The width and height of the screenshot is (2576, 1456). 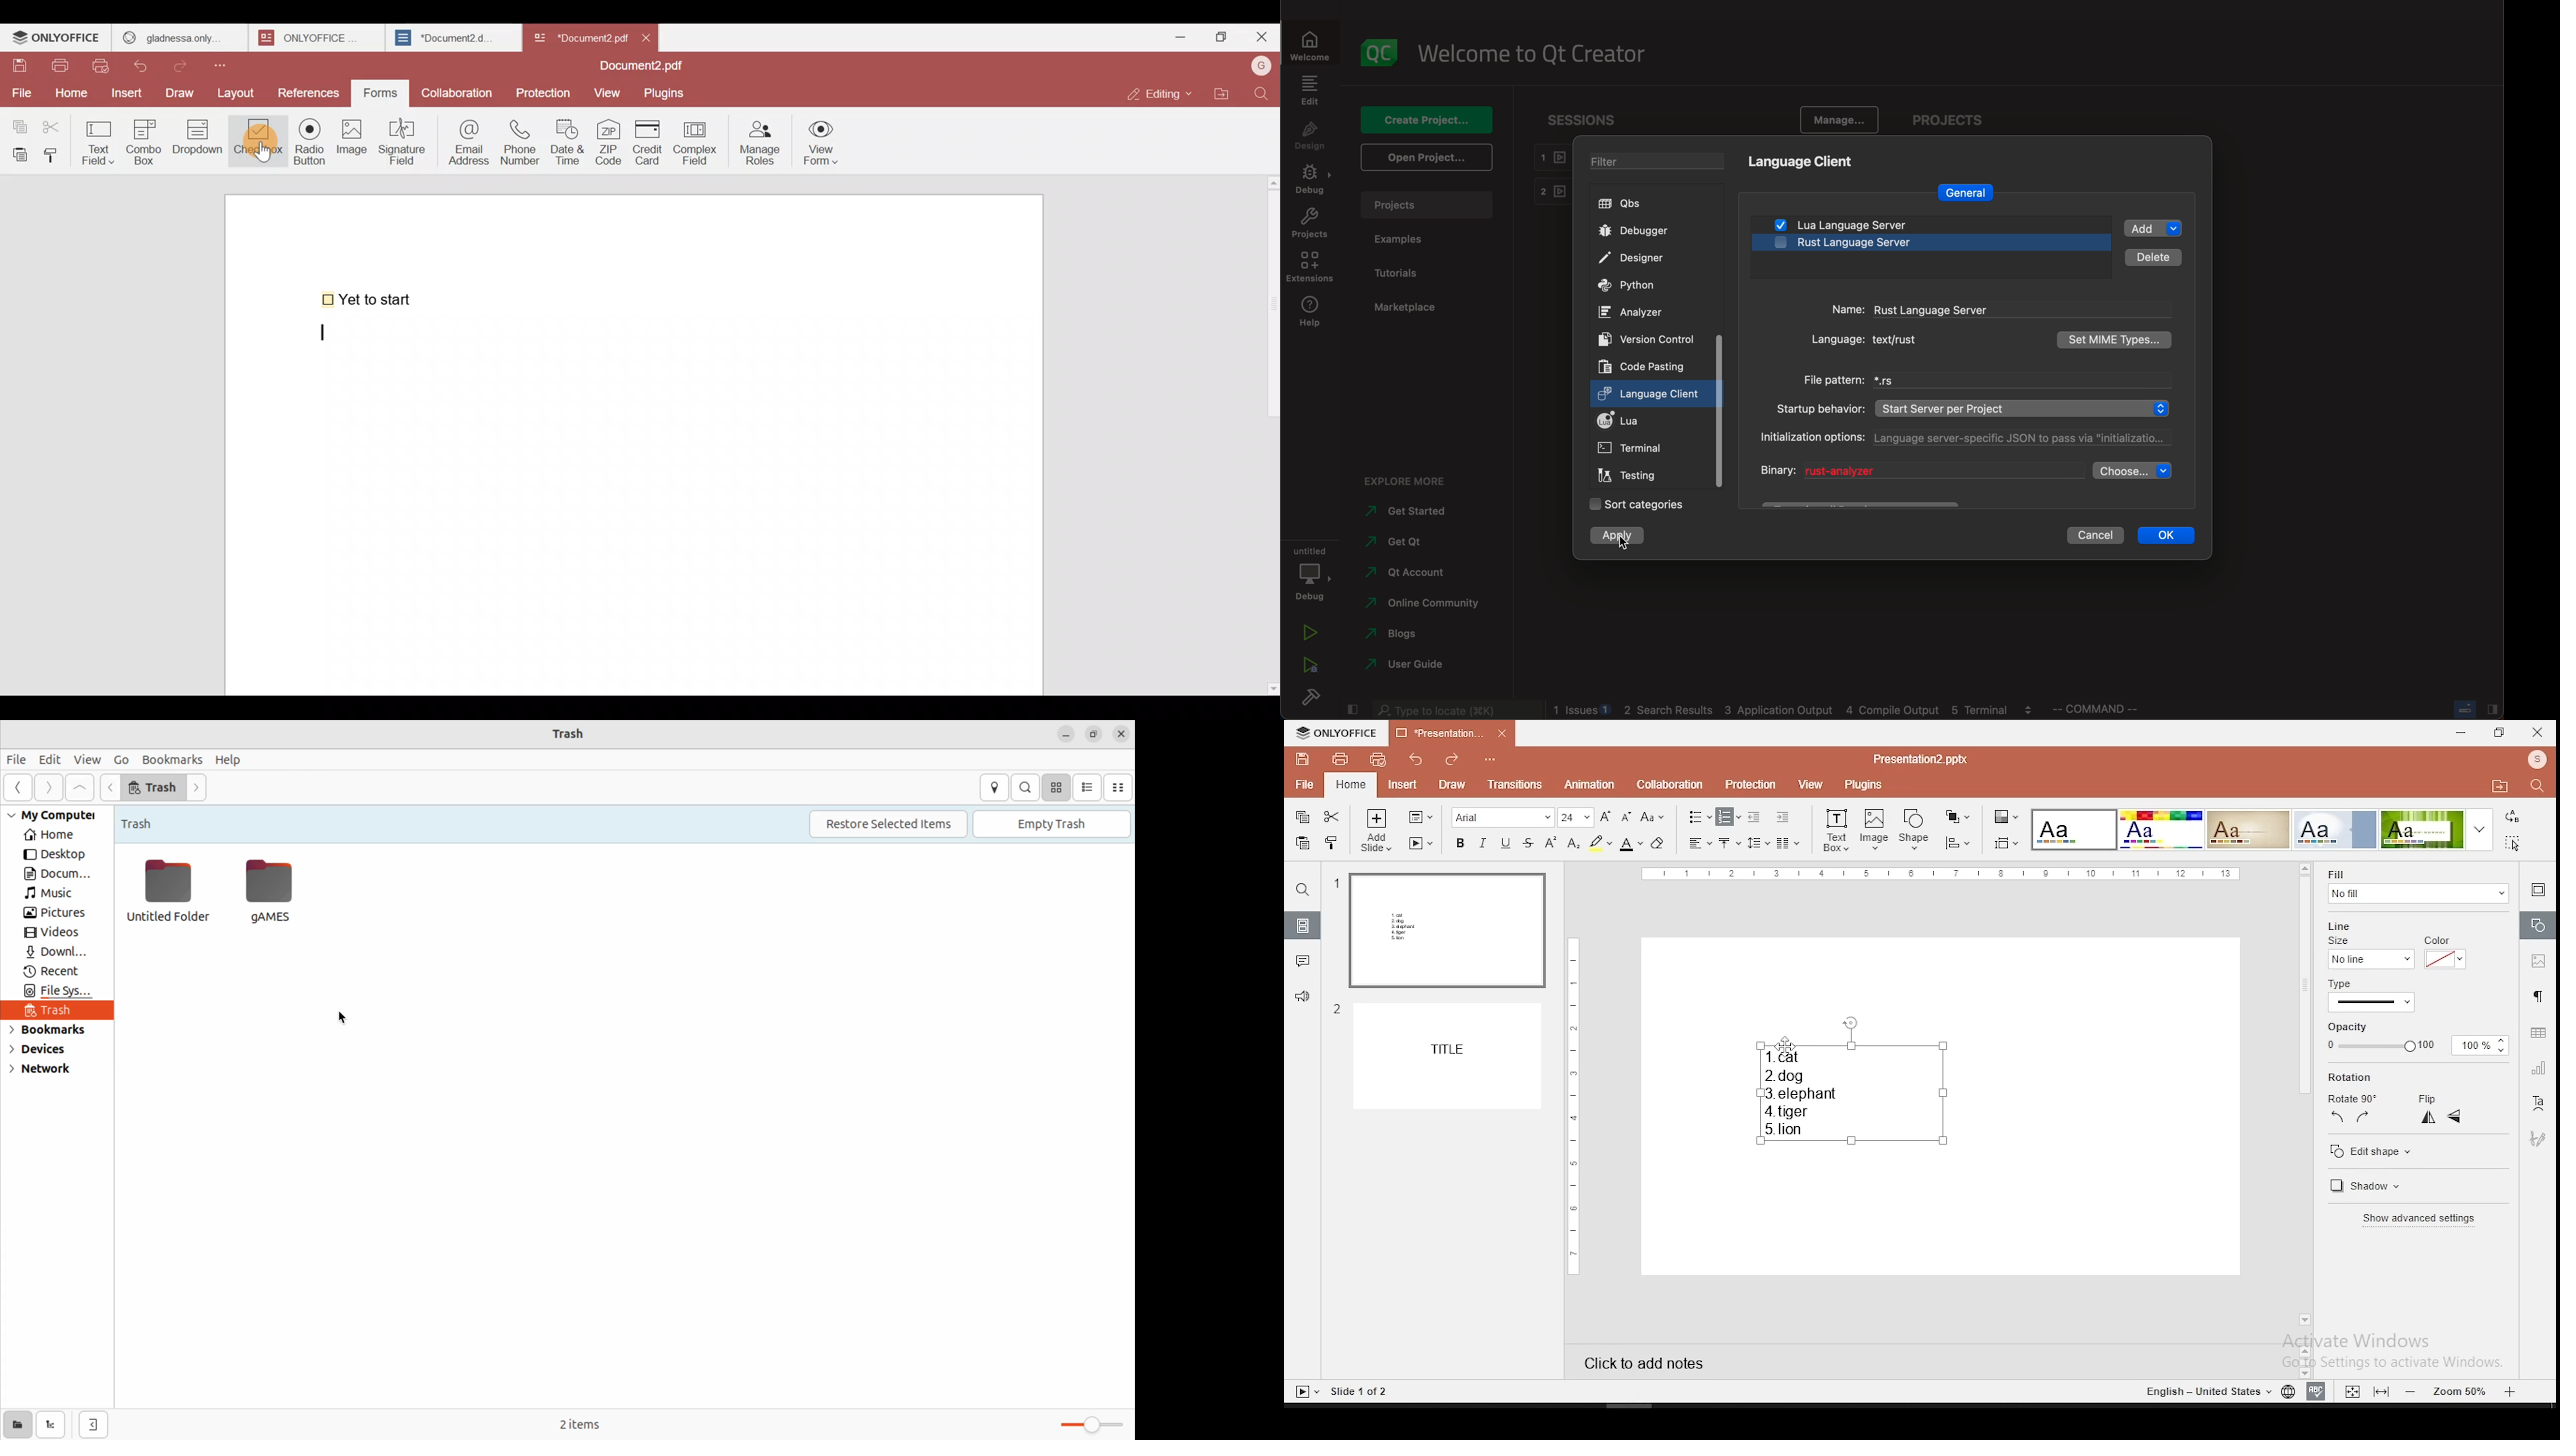 What do you see at coordinates (183, 91) in the screenshot?
I see `Draw` at bounding box center [183, 91].